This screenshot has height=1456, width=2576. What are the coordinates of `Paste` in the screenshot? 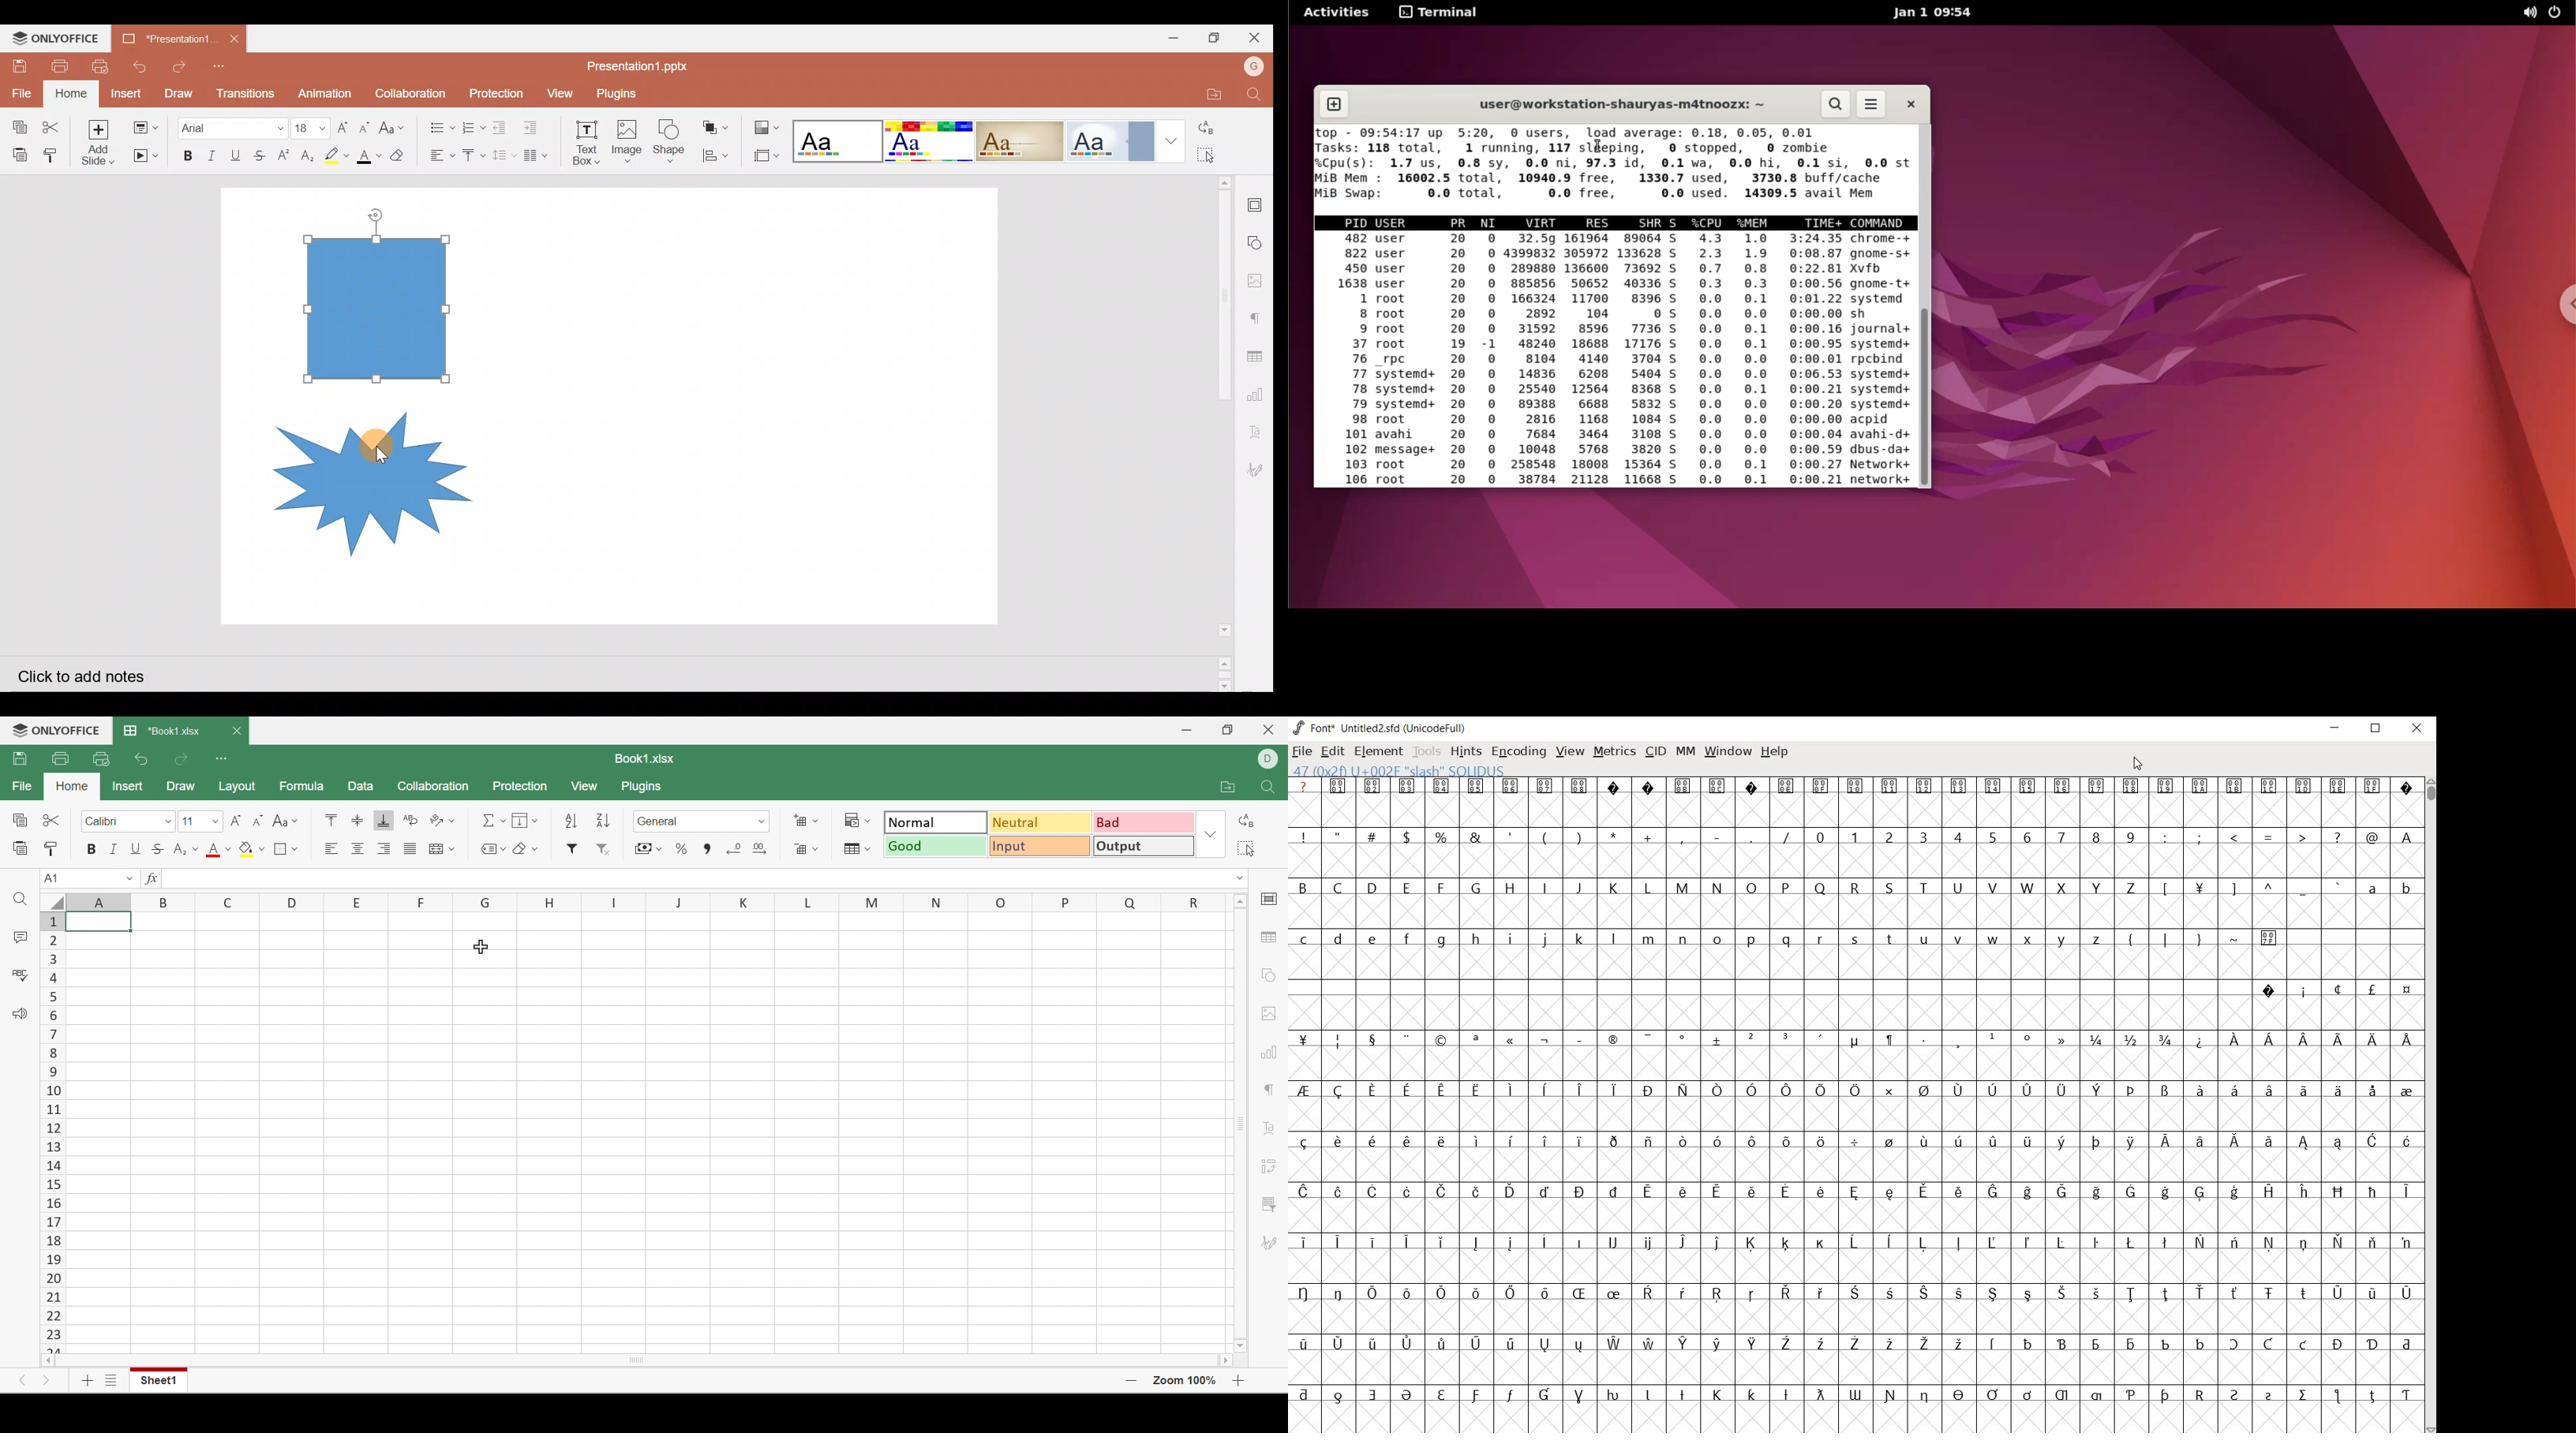 It's located at (19, 153).